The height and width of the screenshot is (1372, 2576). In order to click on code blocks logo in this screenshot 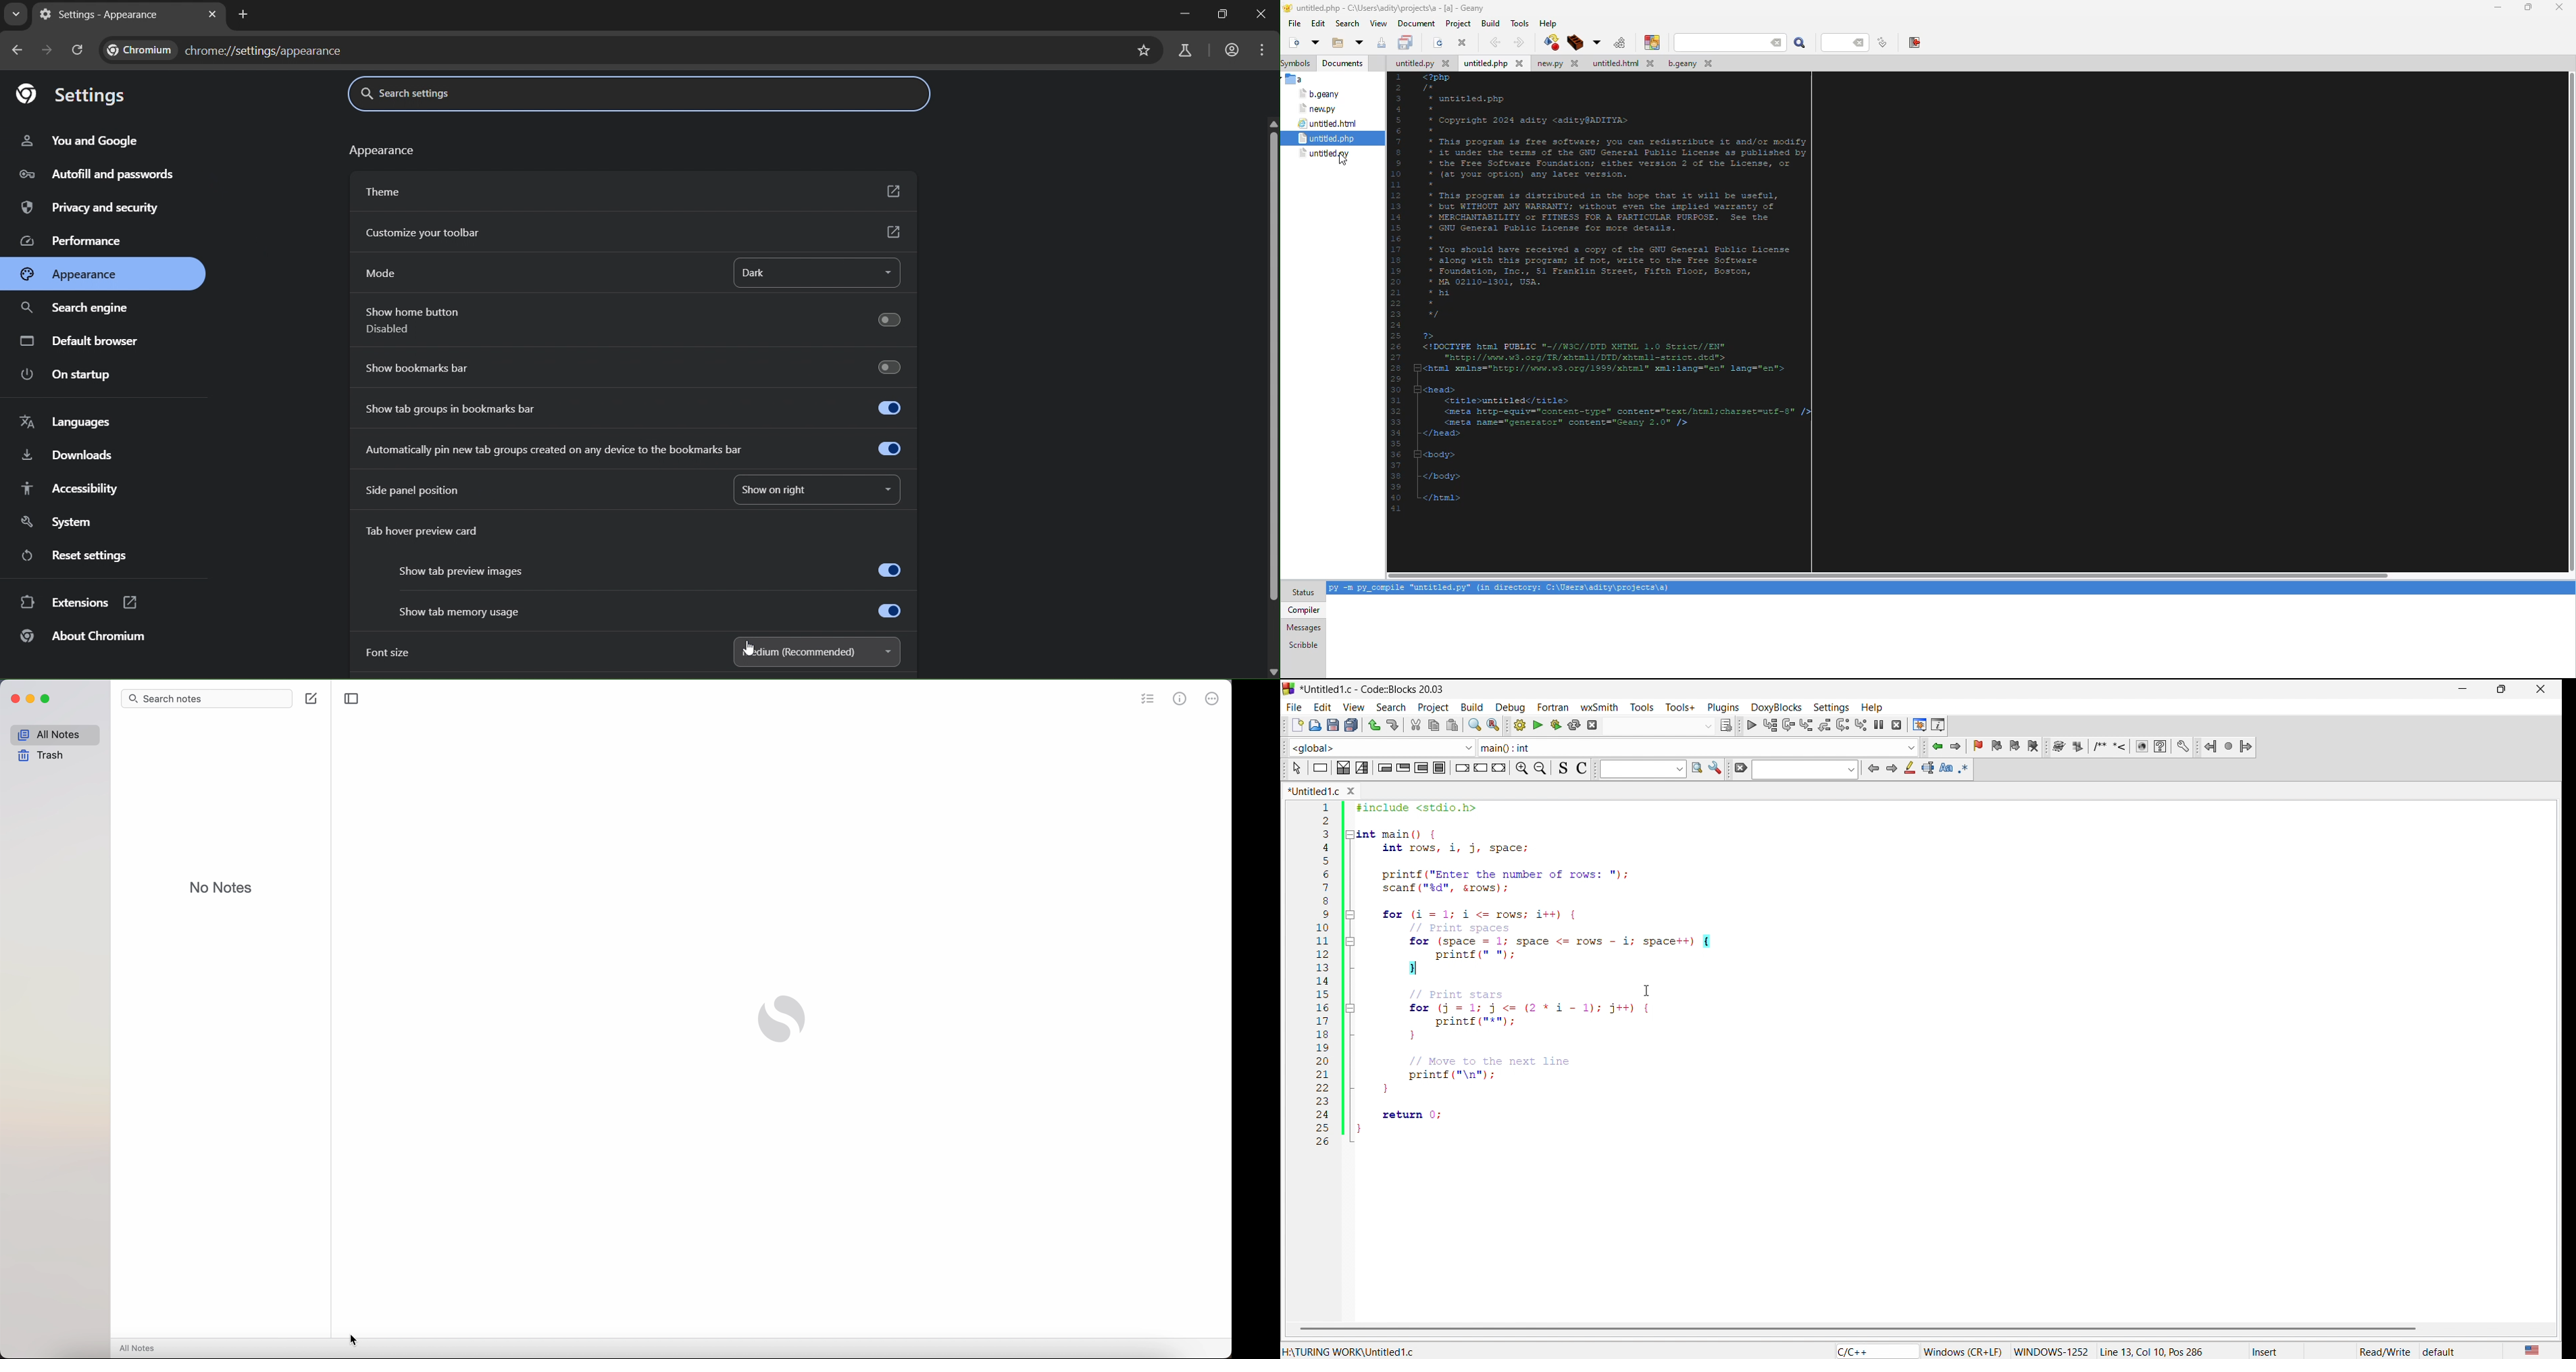, I will do `click(1288, 690)`.